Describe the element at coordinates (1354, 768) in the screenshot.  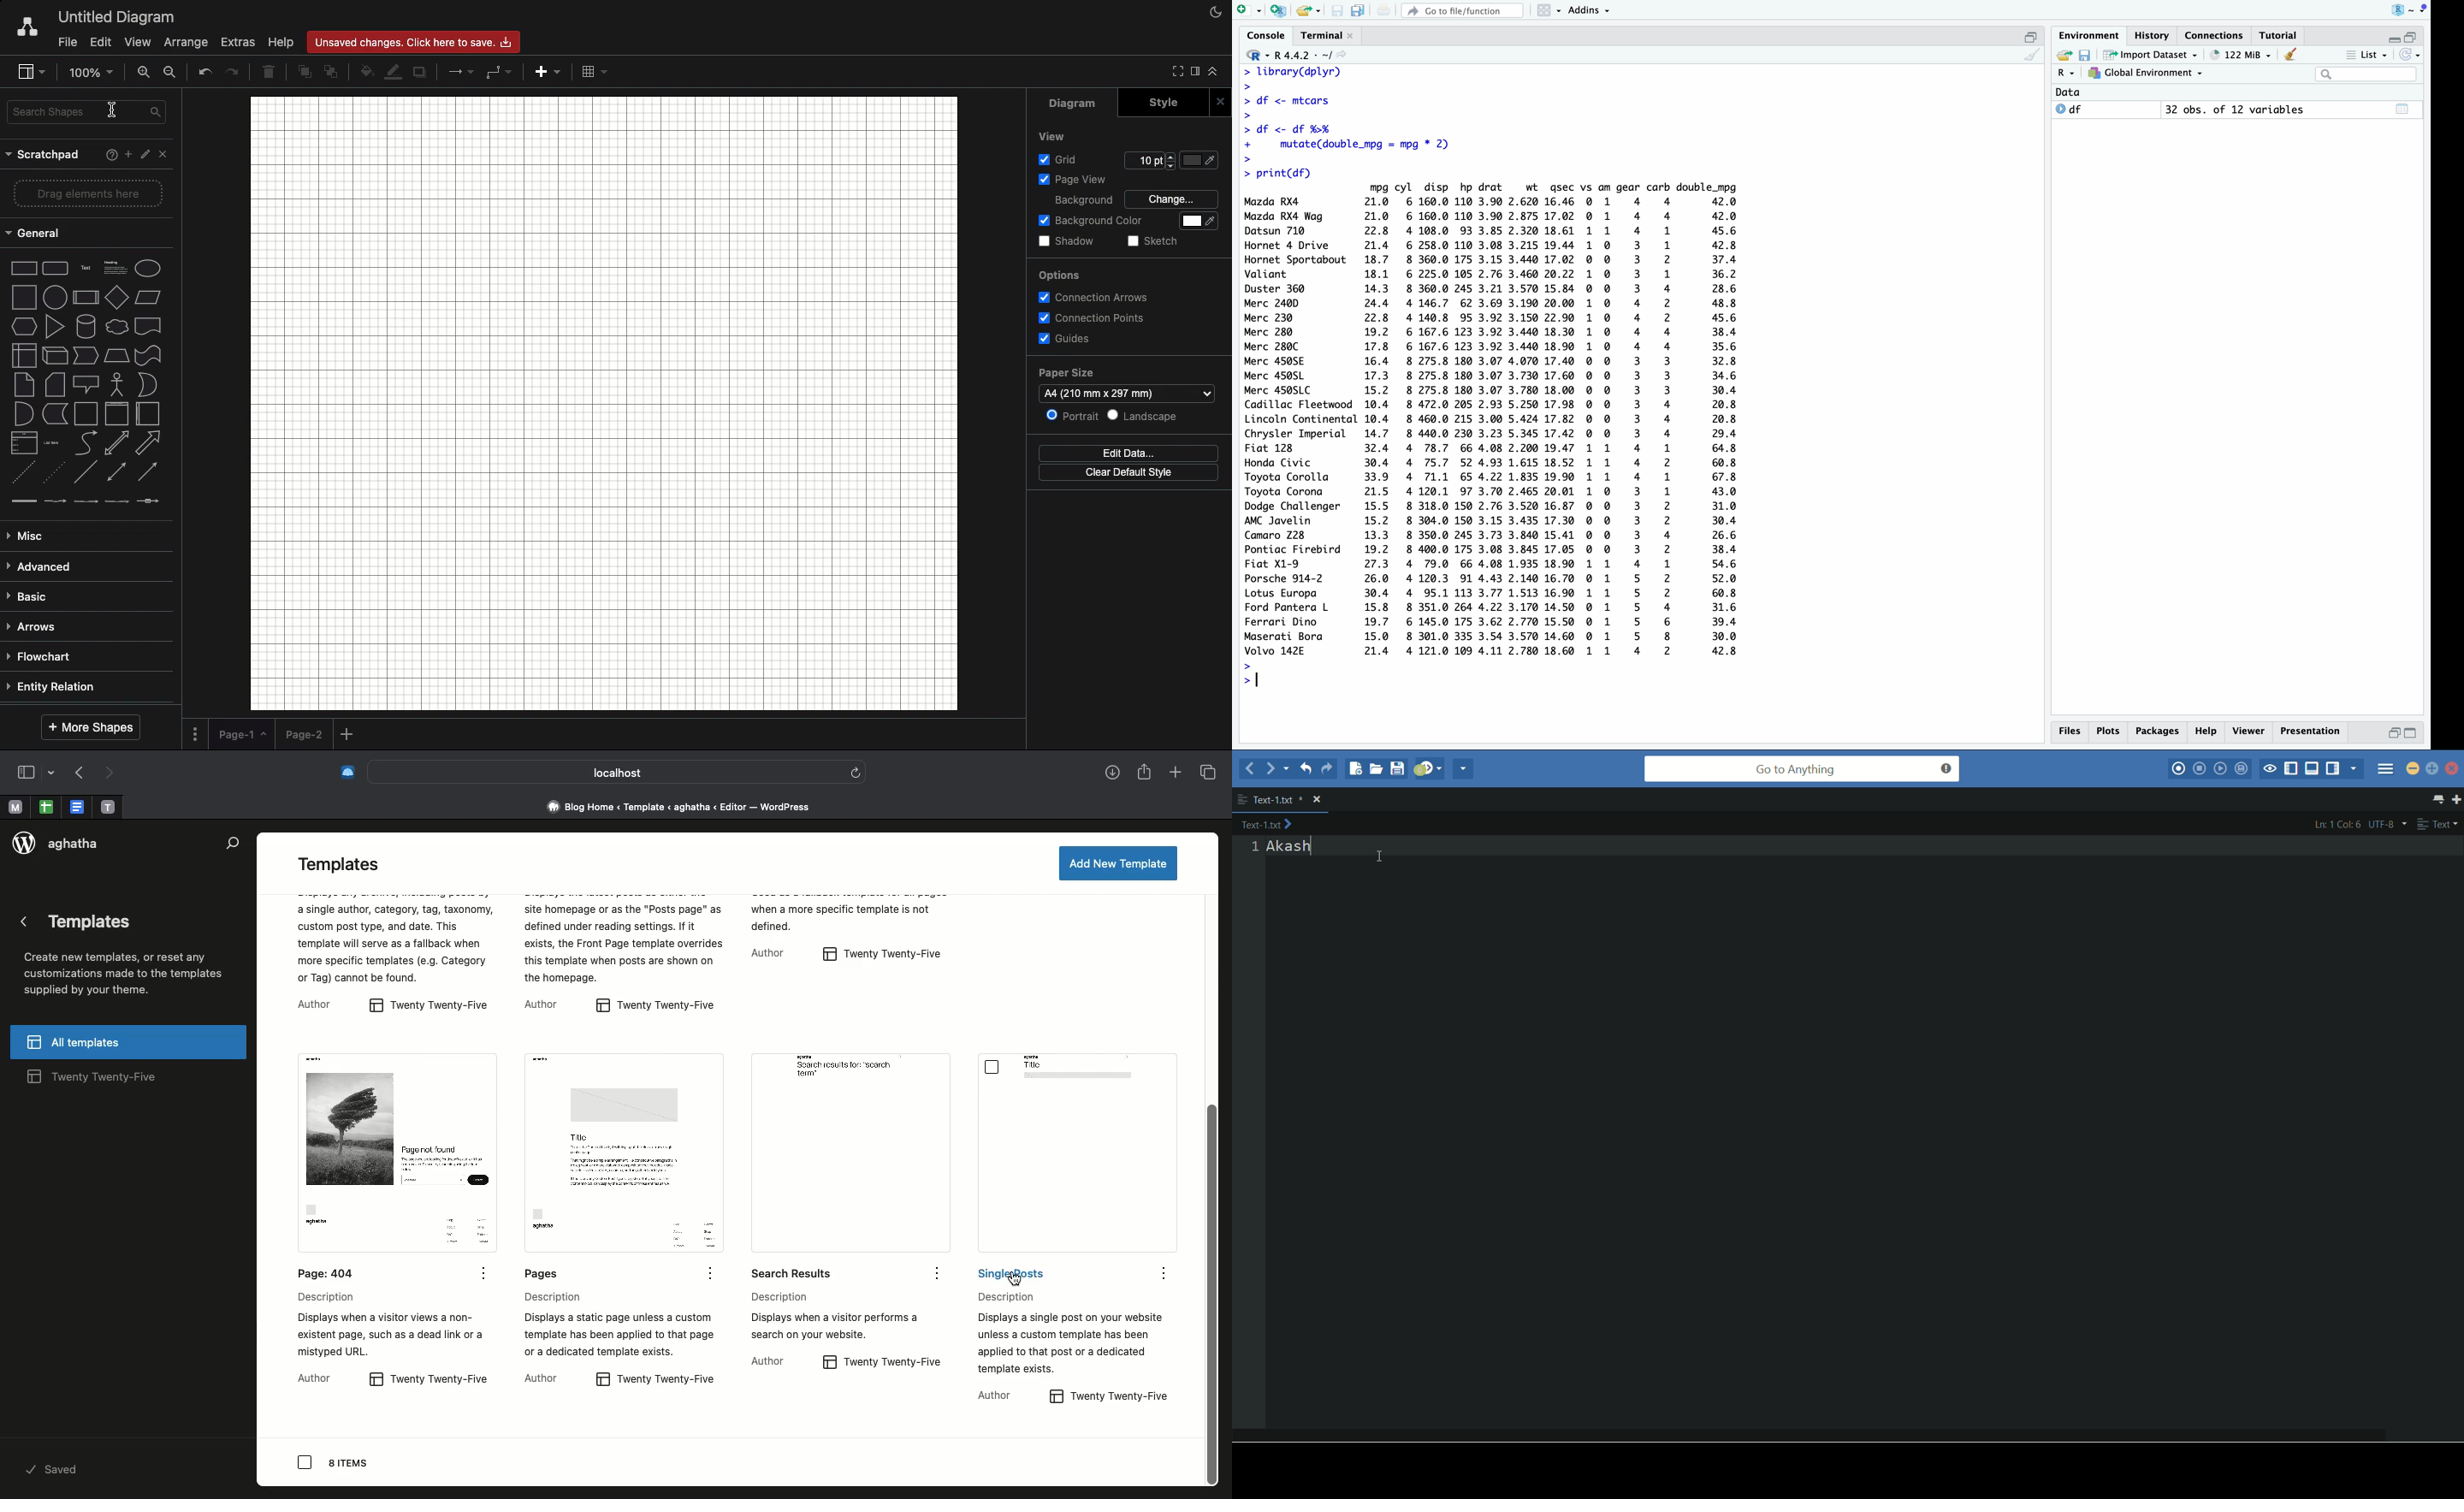
I see `new file` at that location.